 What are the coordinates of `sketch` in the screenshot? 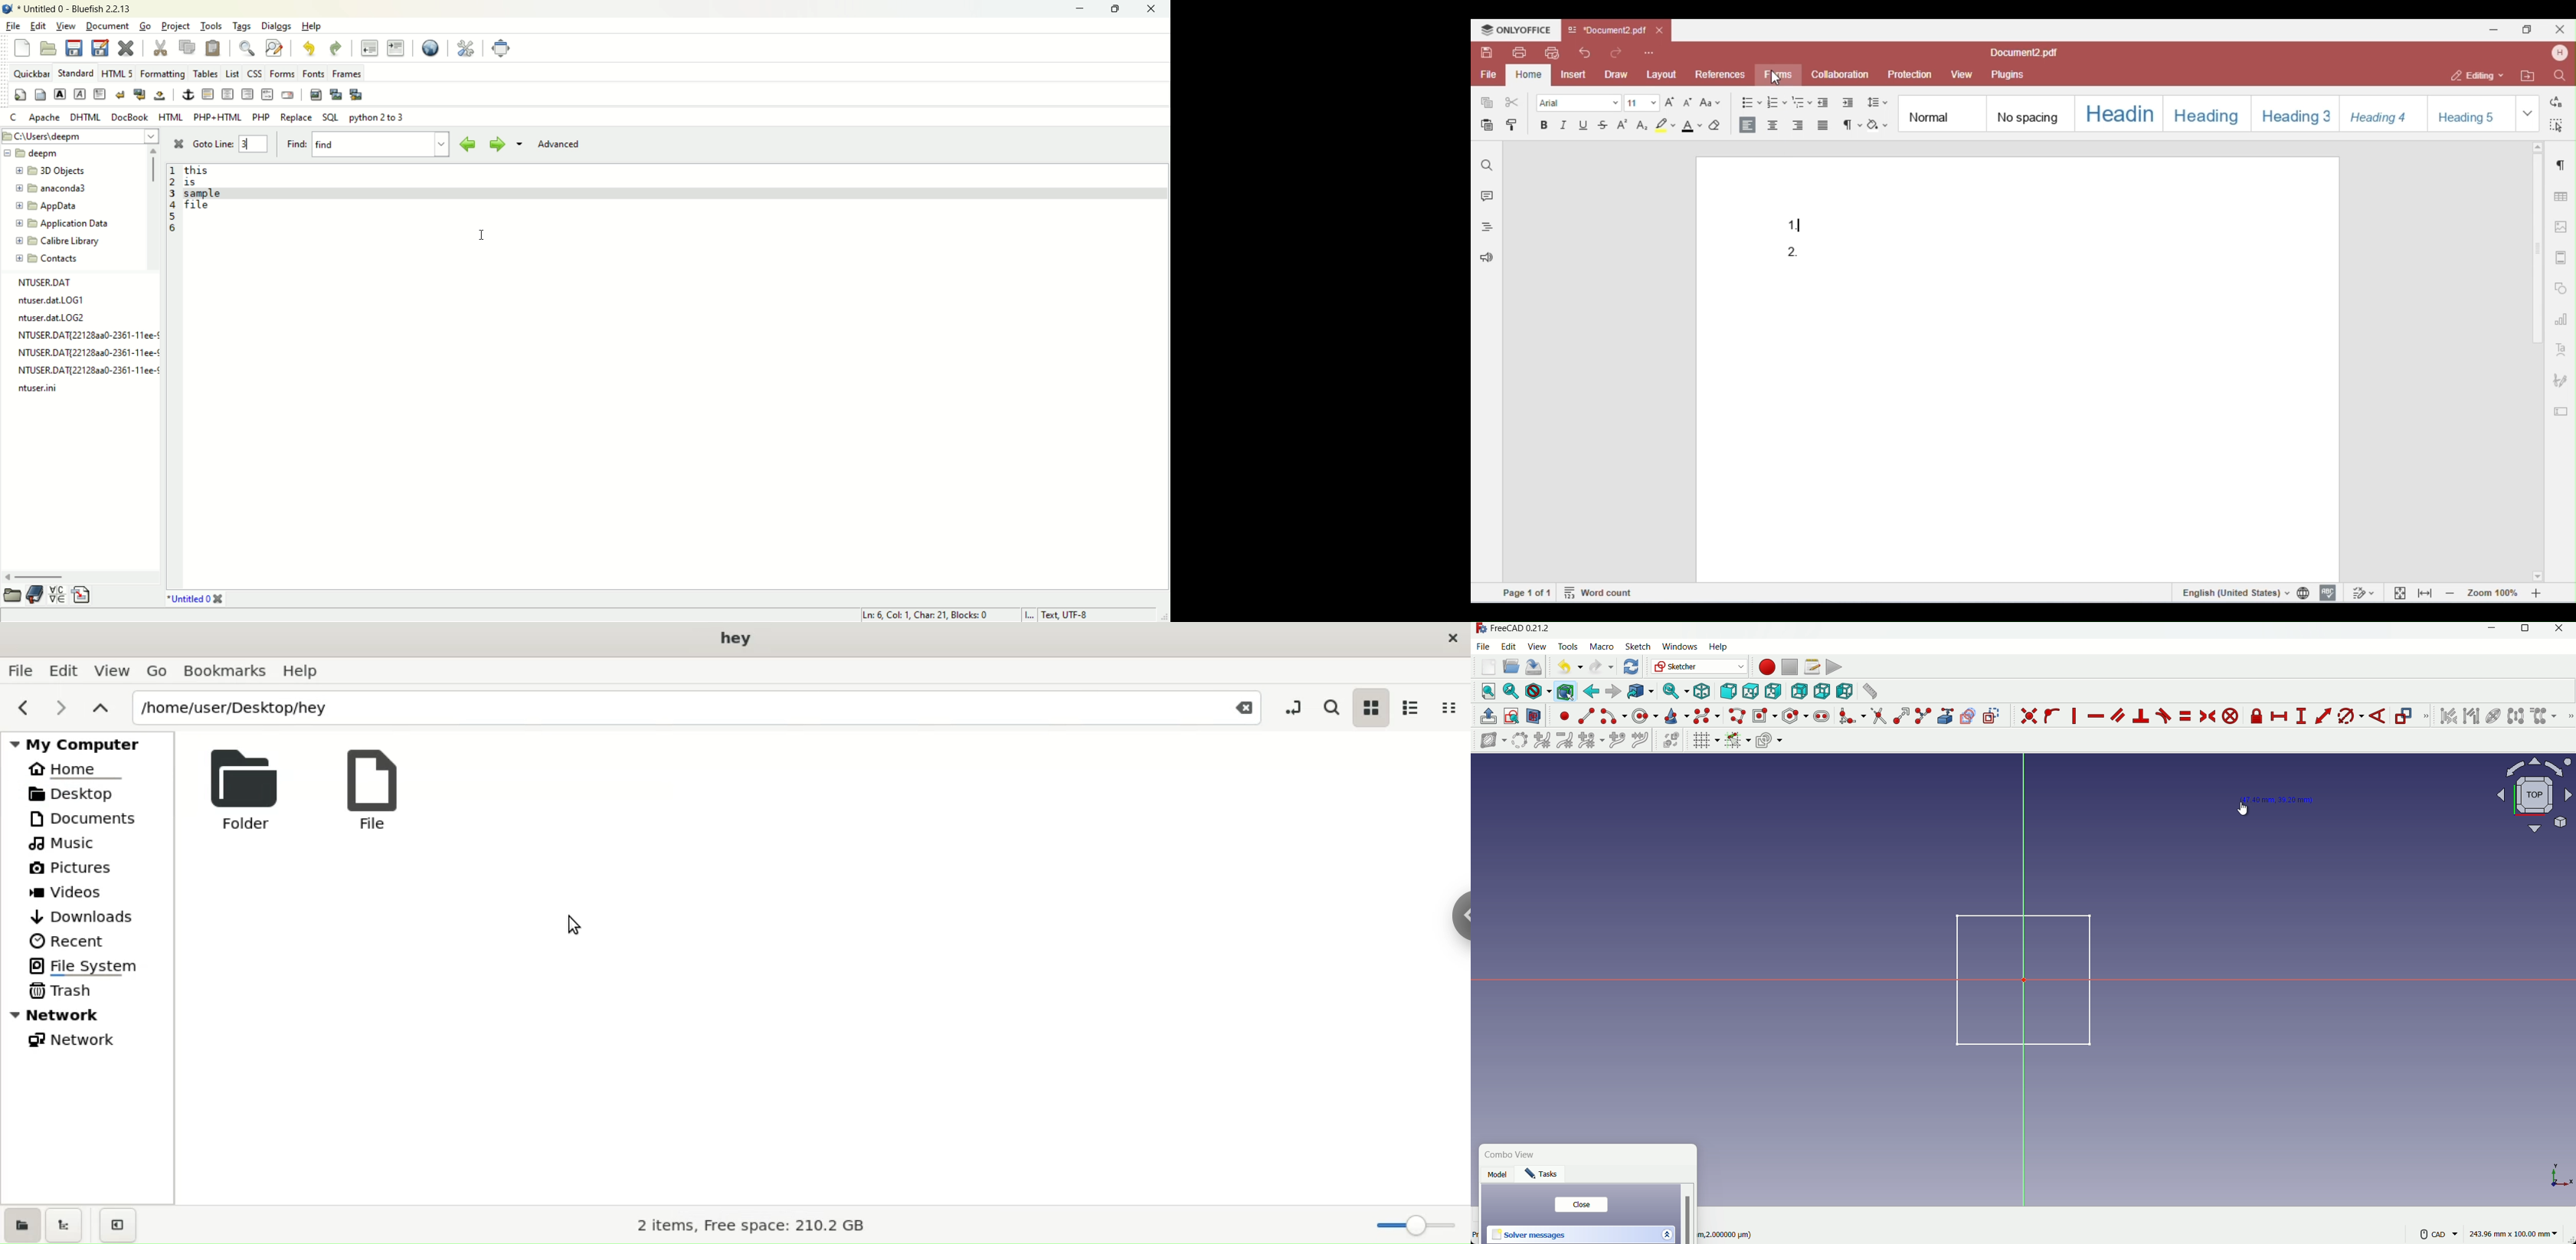 It's located at (2015, 978).